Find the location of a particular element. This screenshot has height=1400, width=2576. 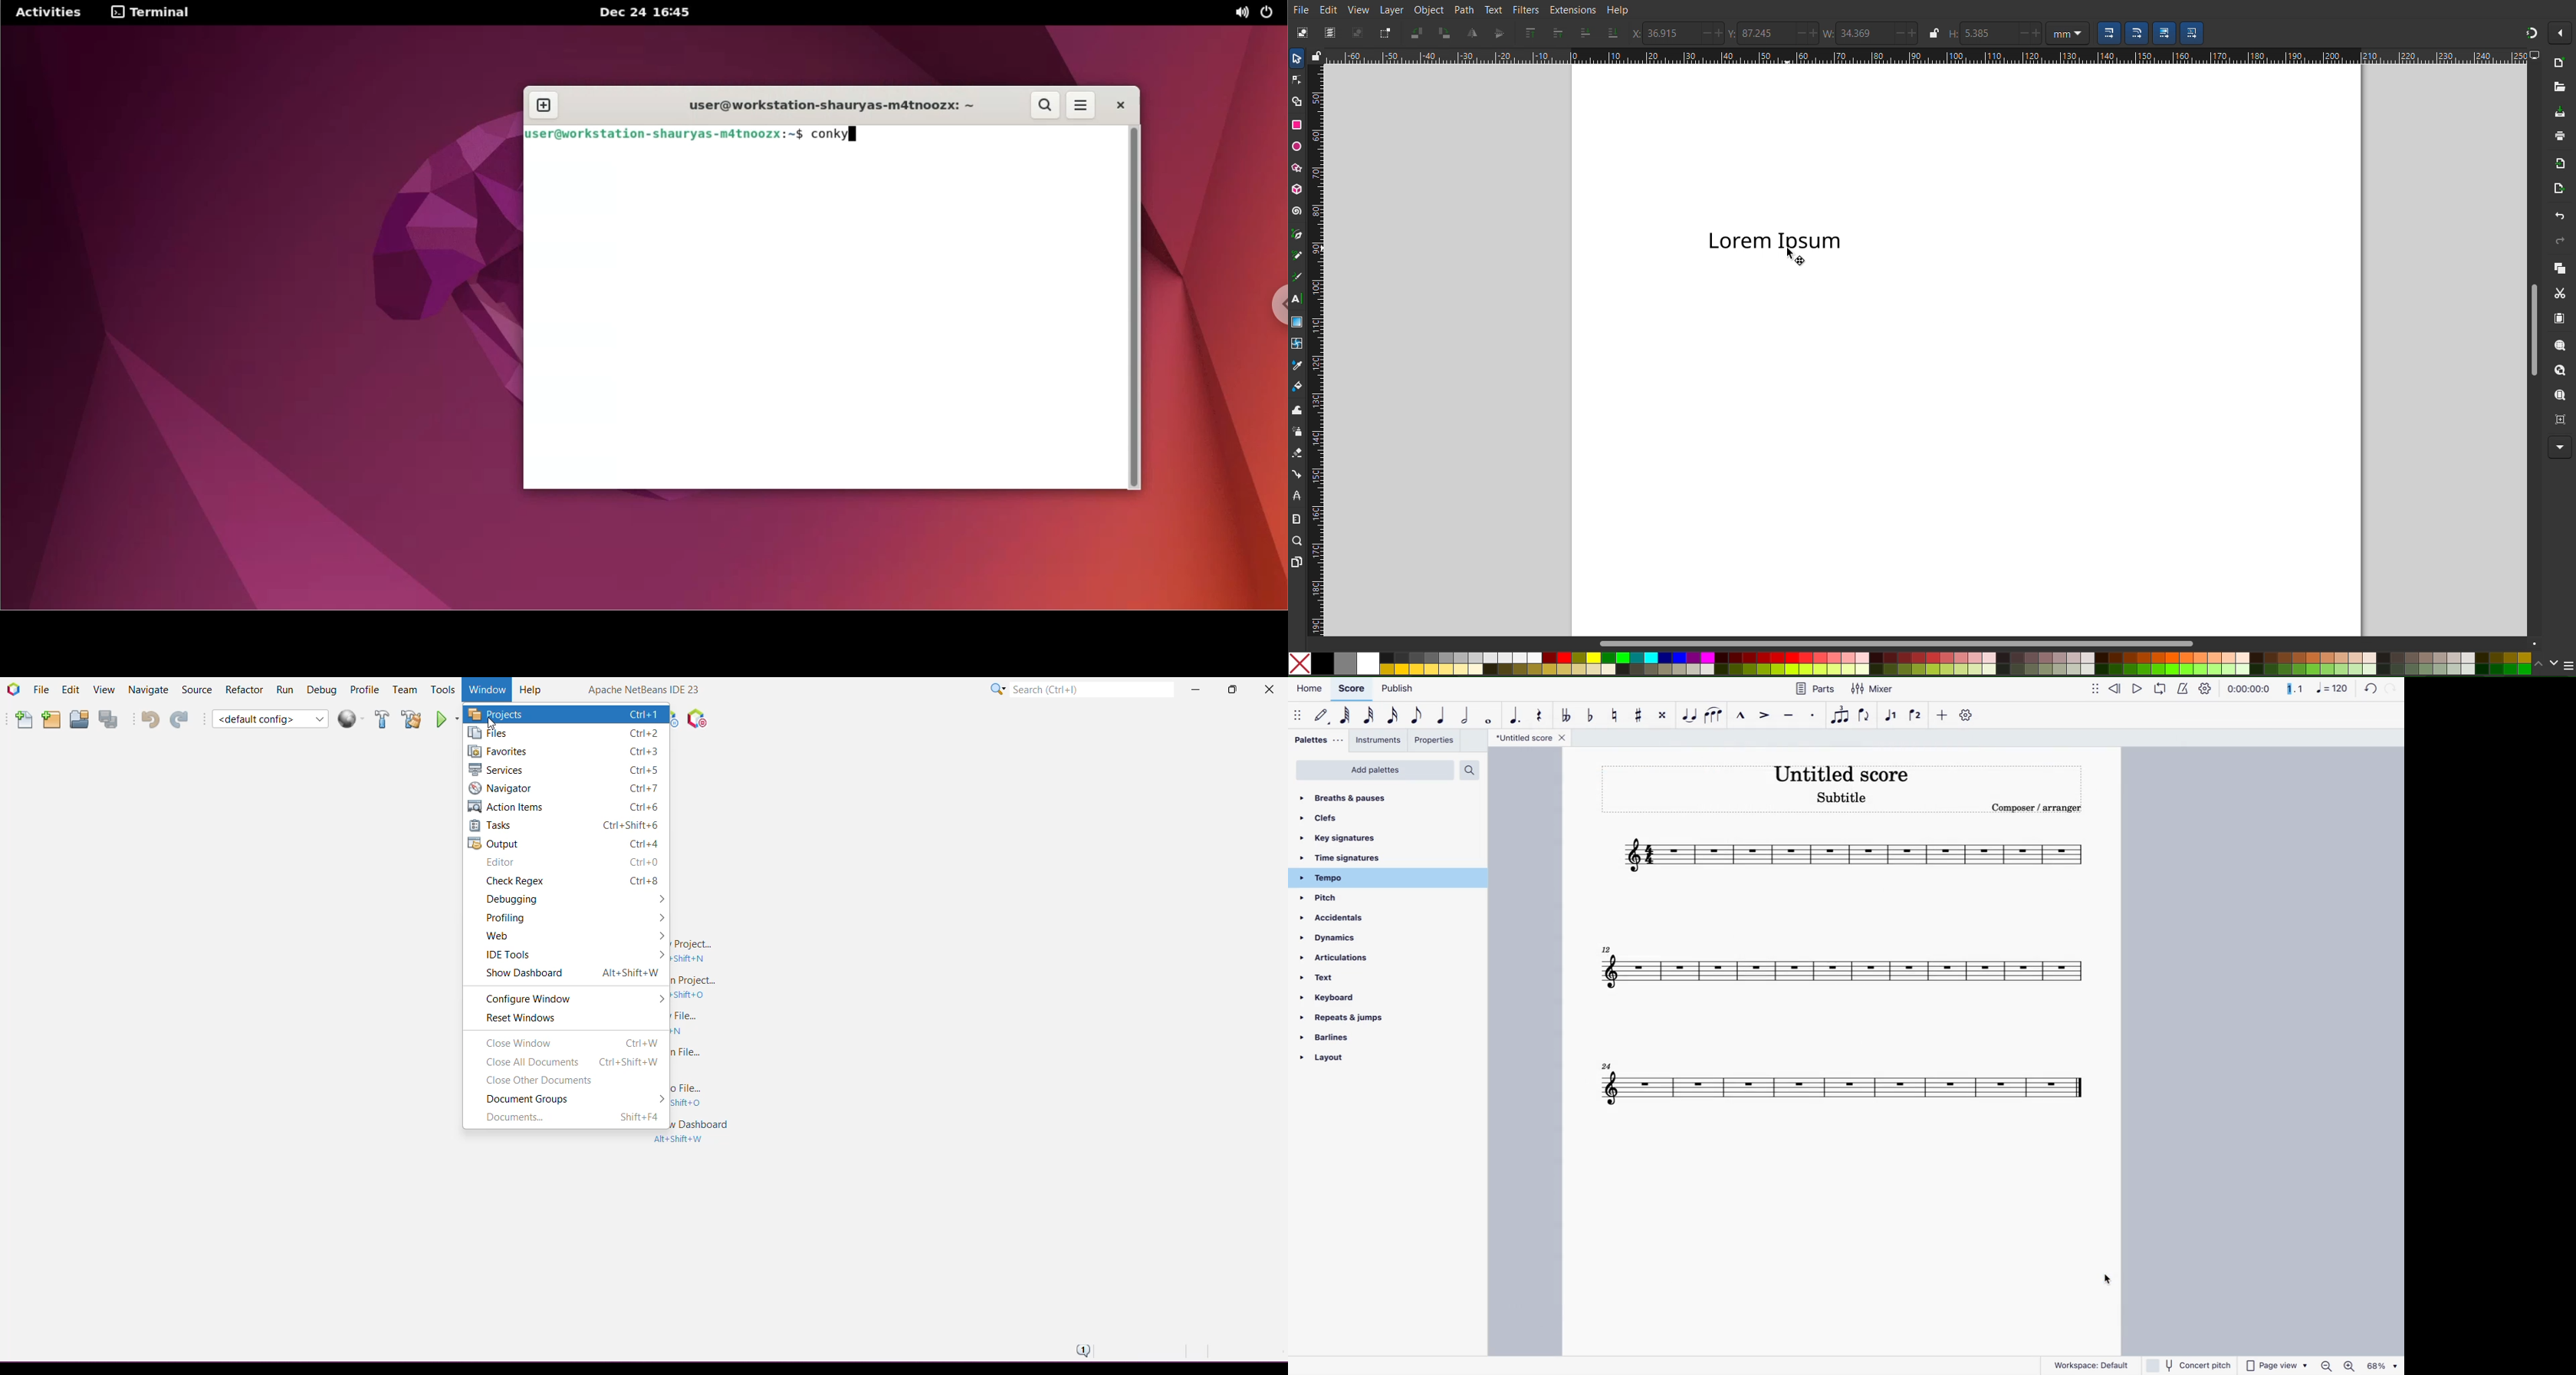

rest is located at coordinates (1542, 716).